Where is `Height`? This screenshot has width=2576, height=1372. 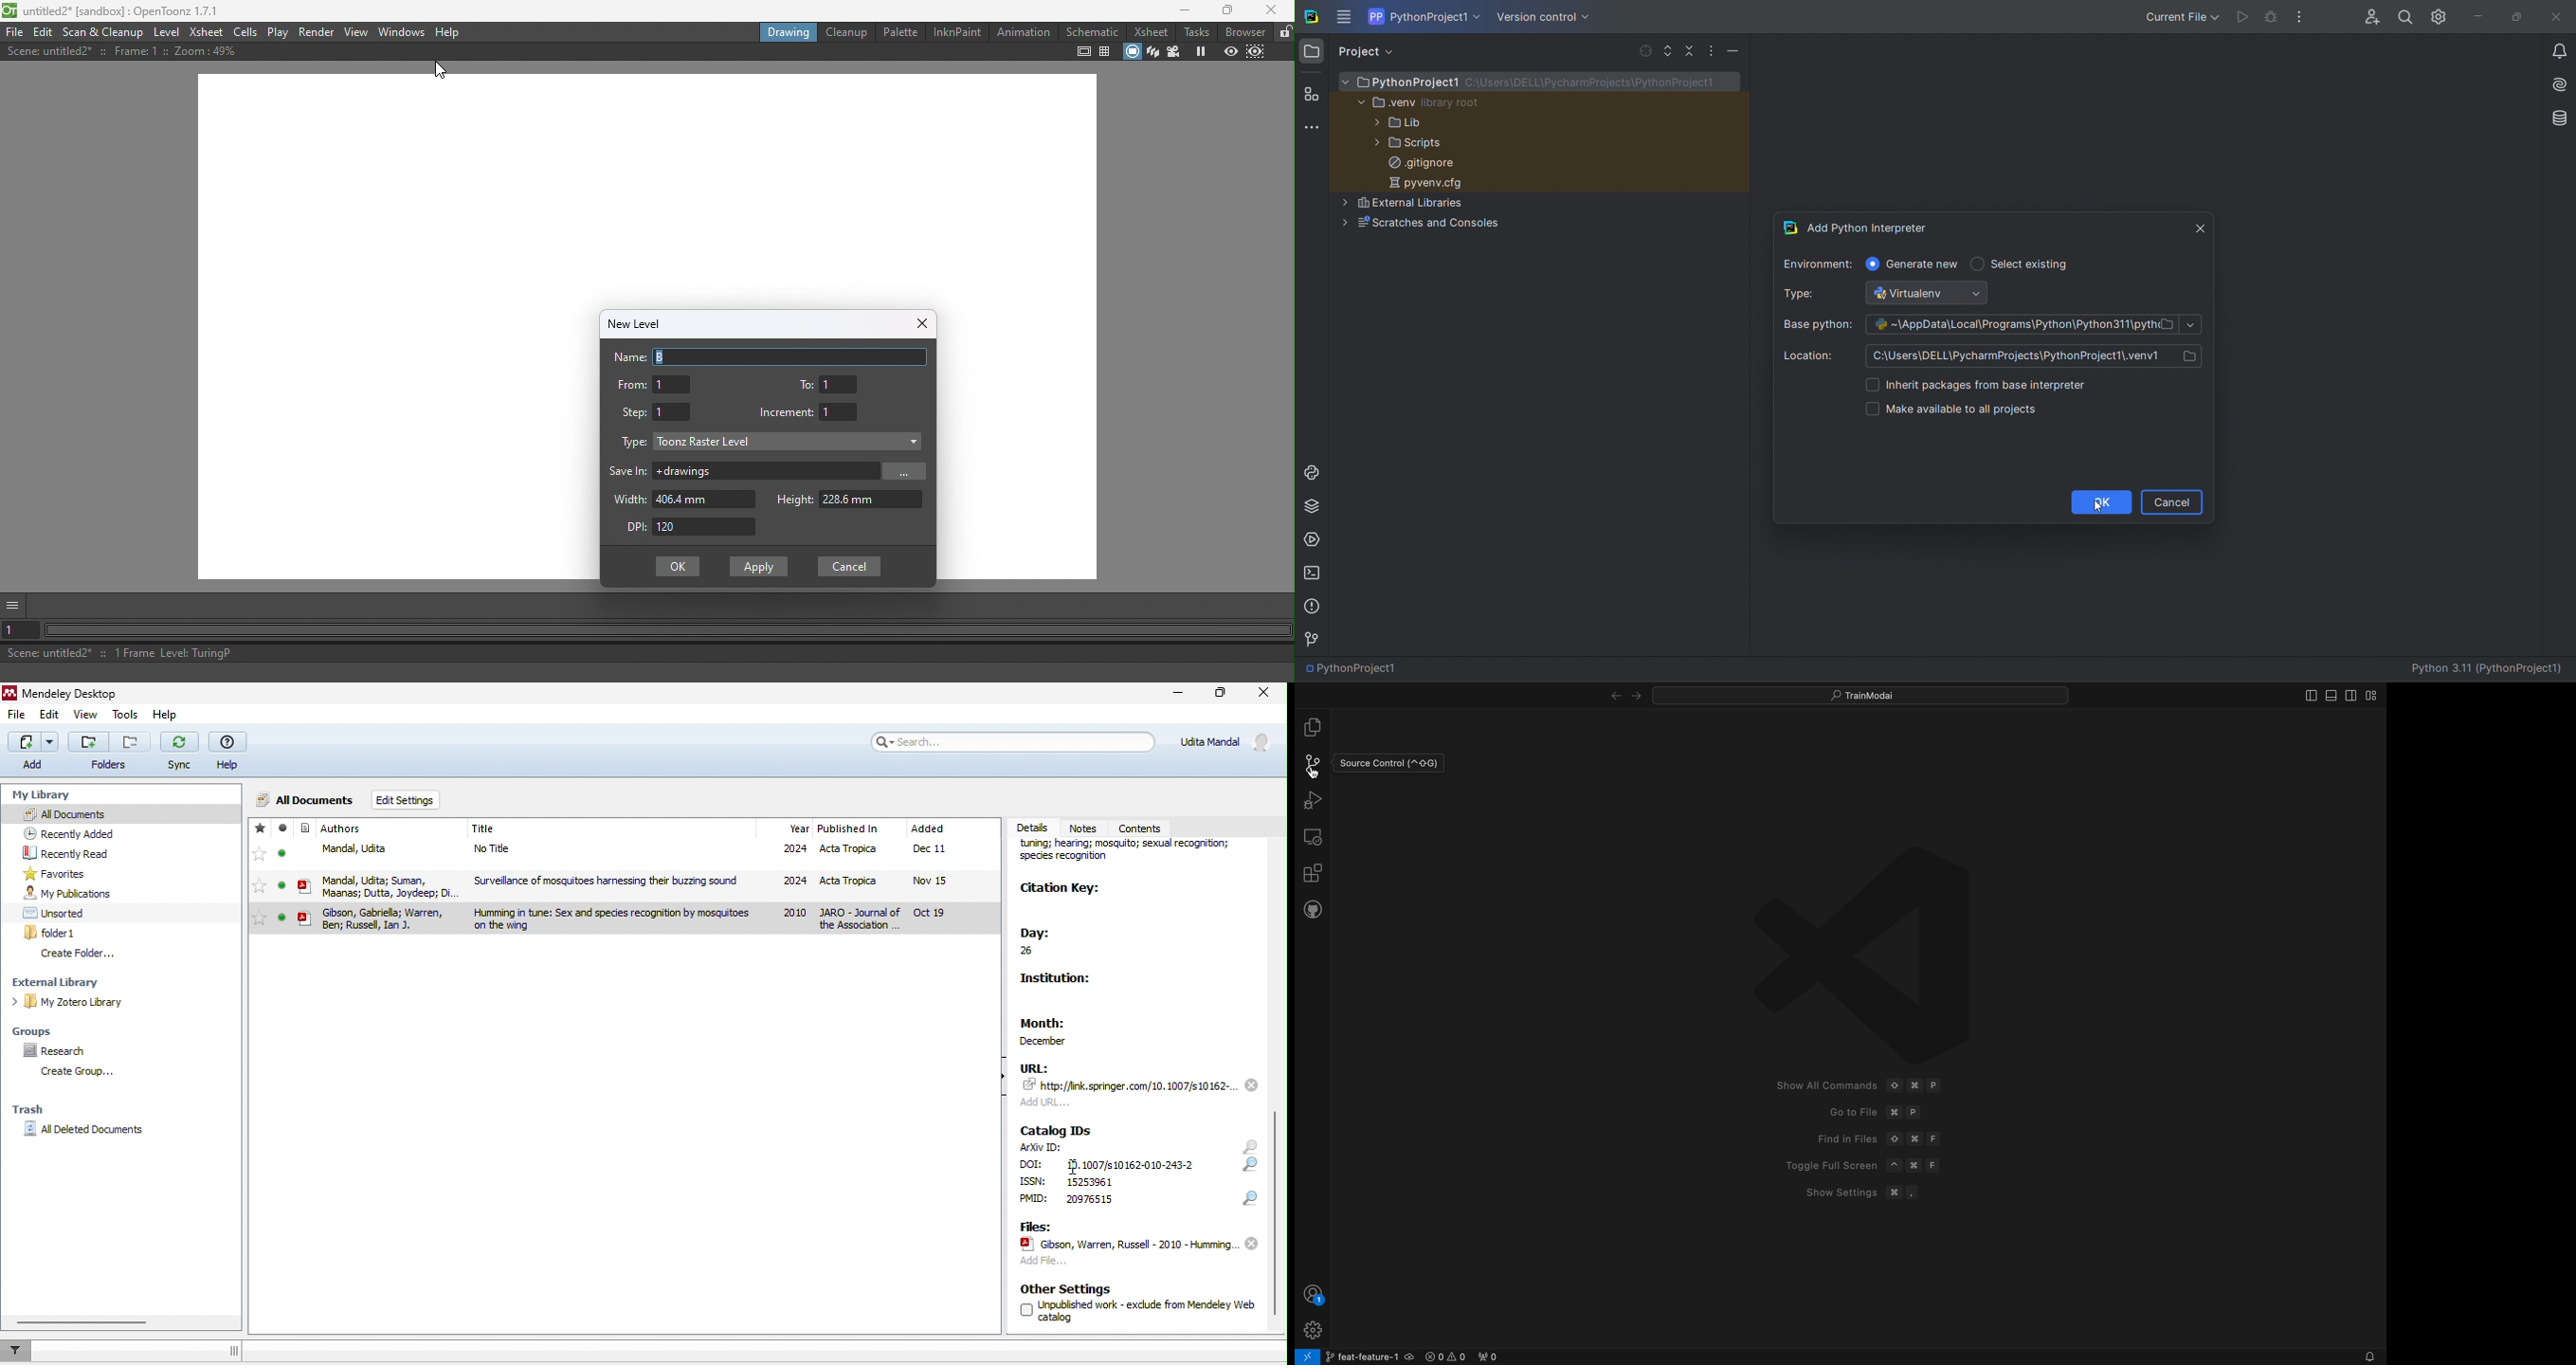
Height is located at coordinates (796, 500).